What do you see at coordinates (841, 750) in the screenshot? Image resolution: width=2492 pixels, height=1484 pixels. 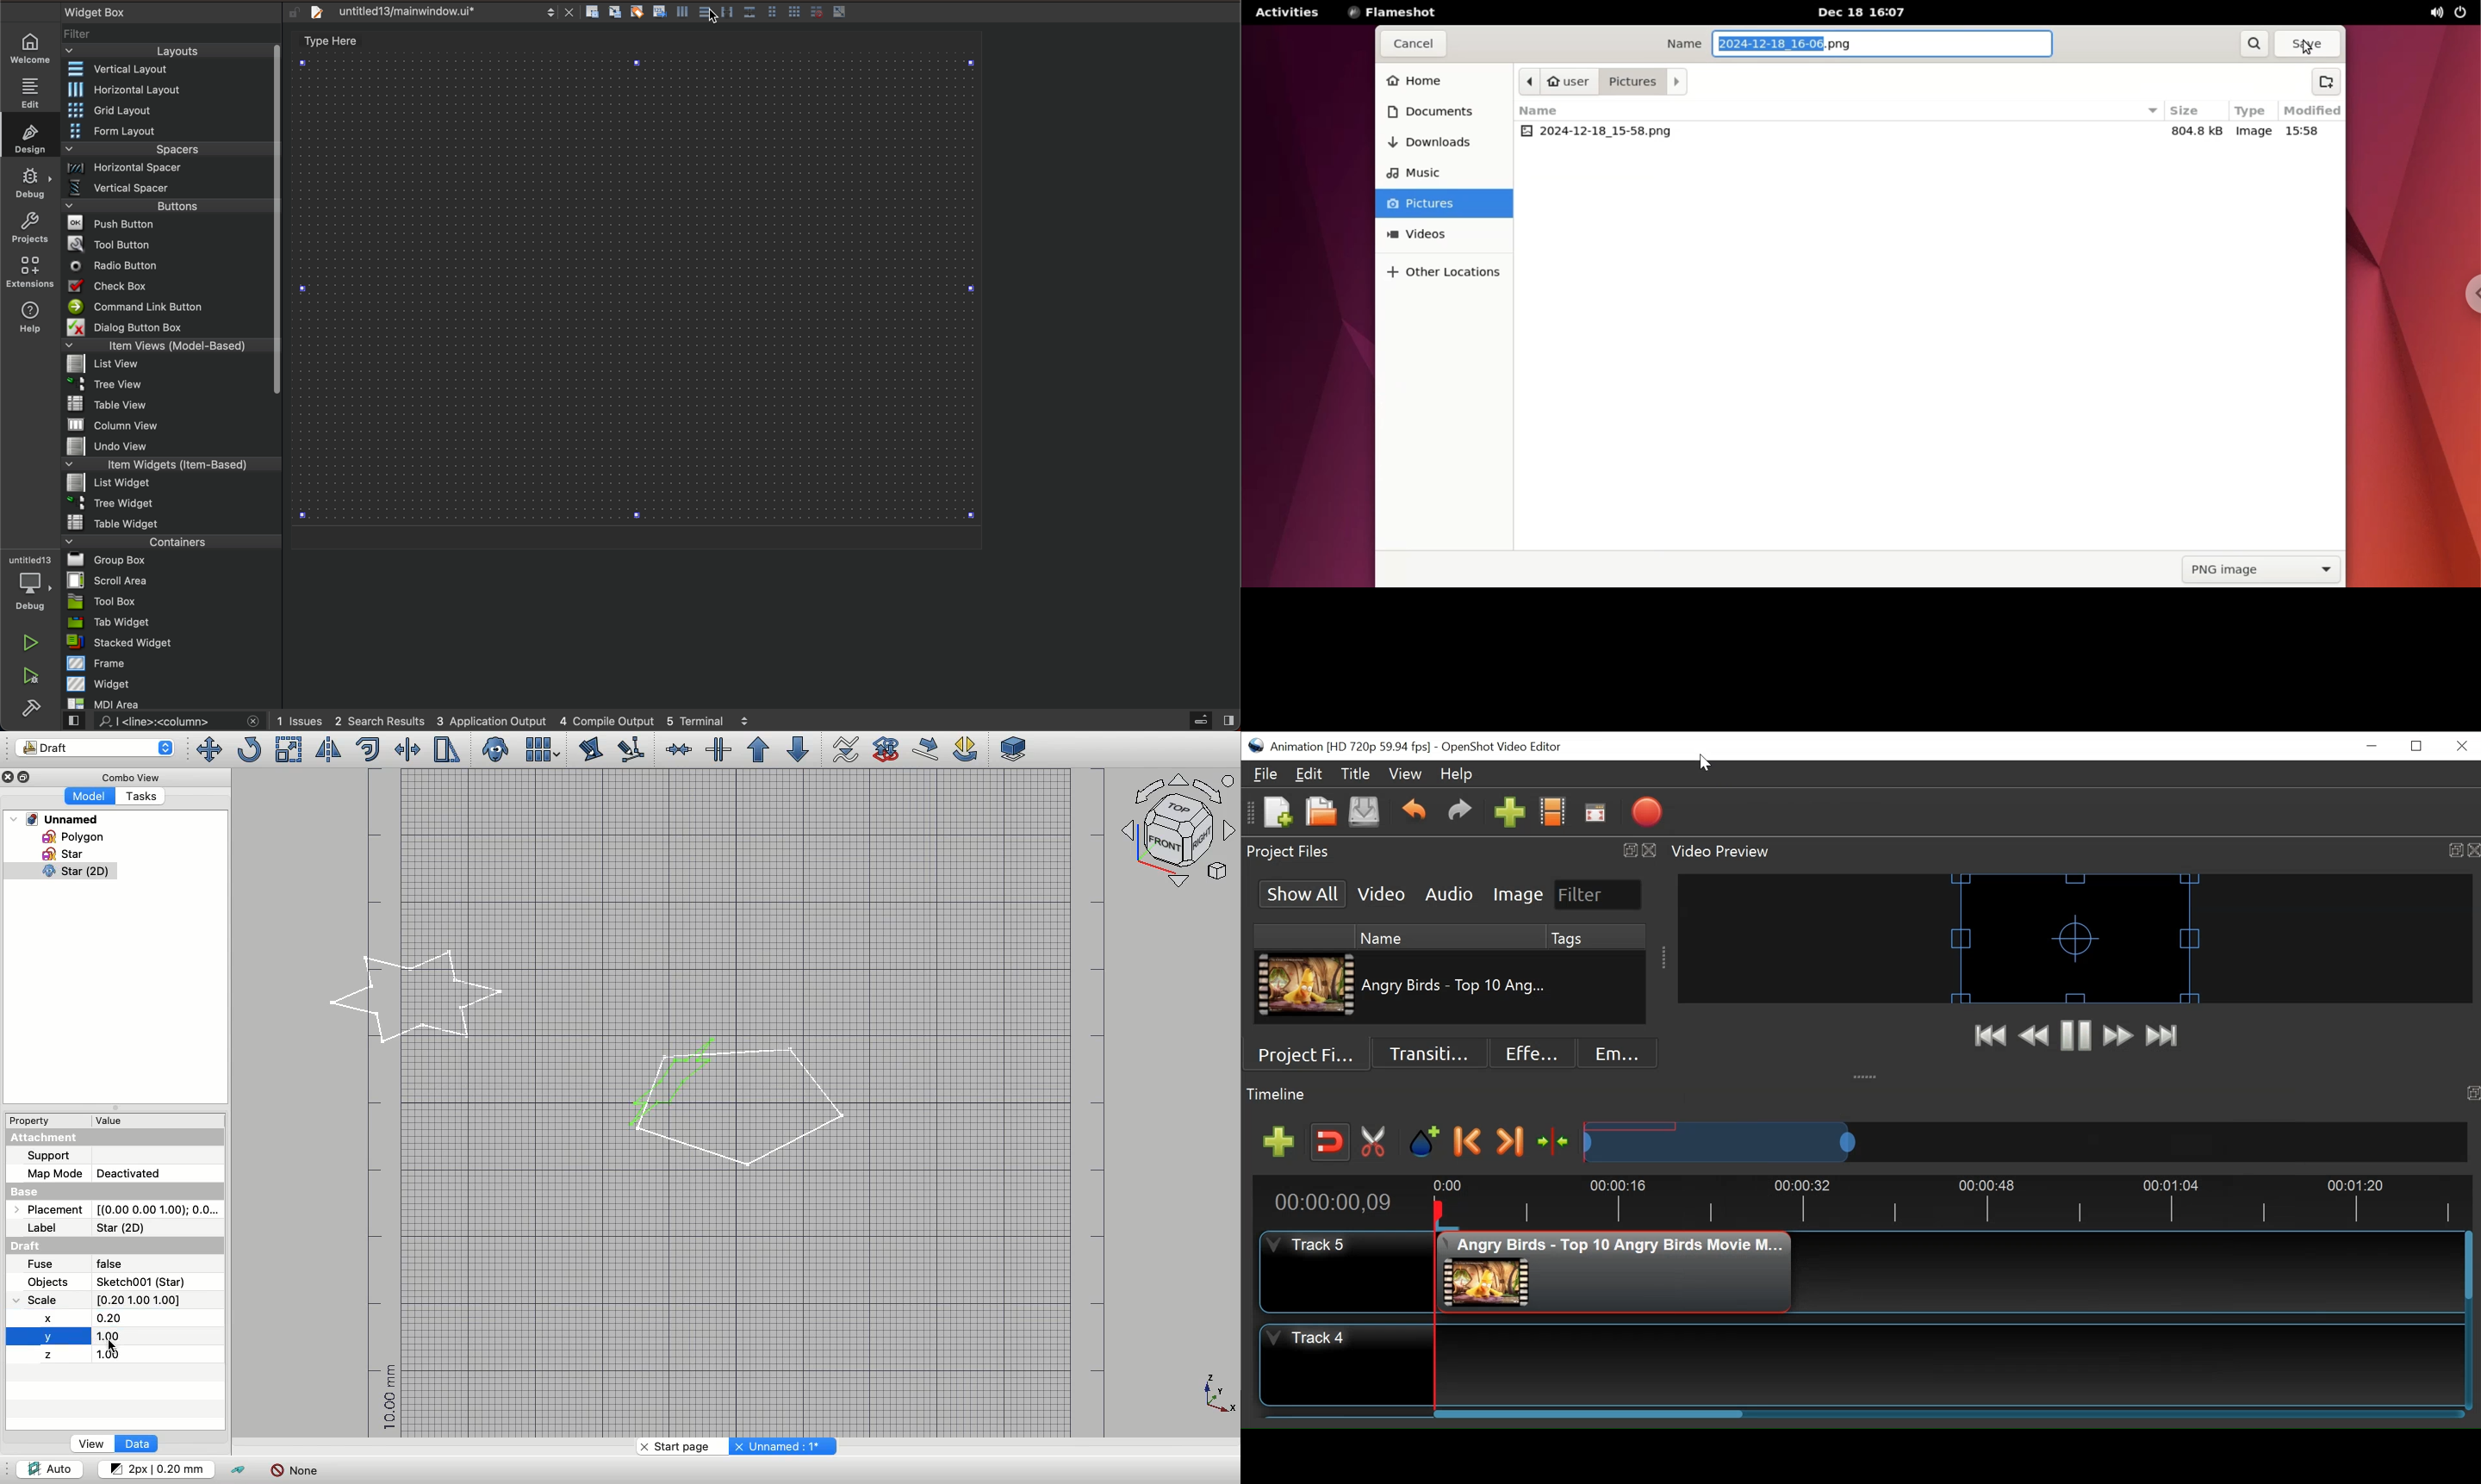 I see `Wire to b-spline` at bounding box center [841, 750].